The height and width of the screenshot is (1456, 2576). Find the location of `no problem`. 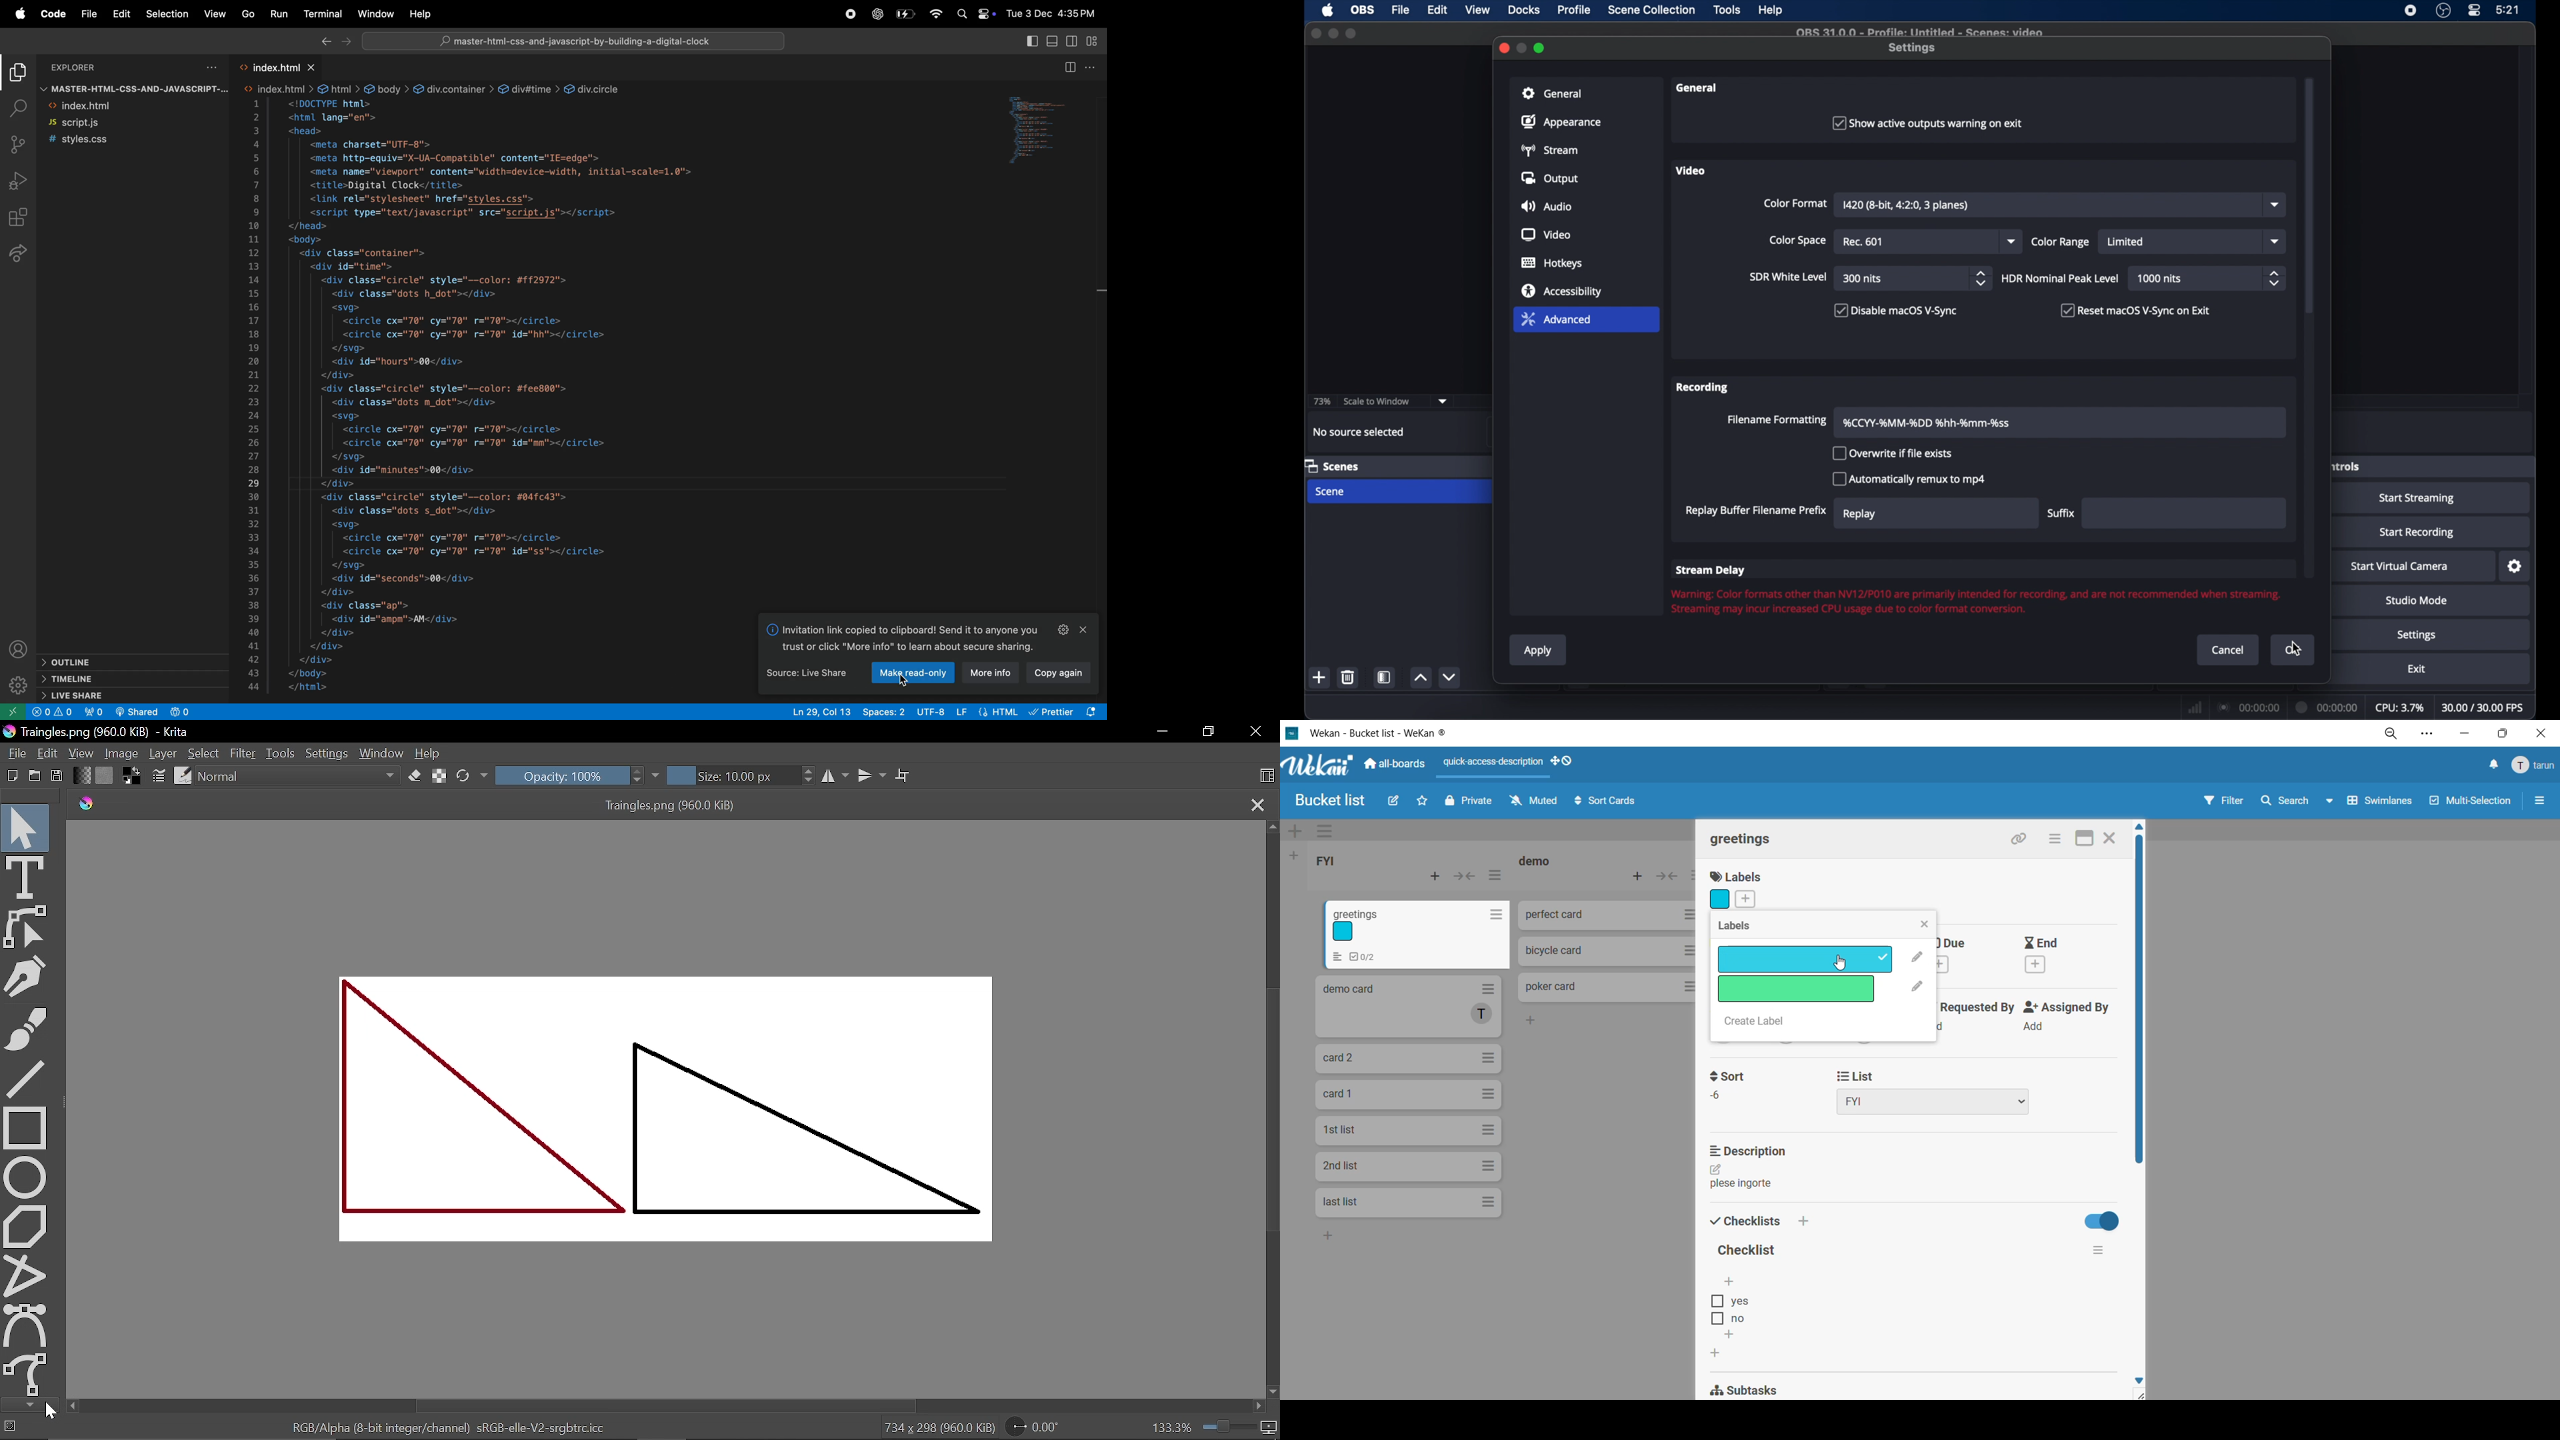

no problem is located at coordinates (52, 712).